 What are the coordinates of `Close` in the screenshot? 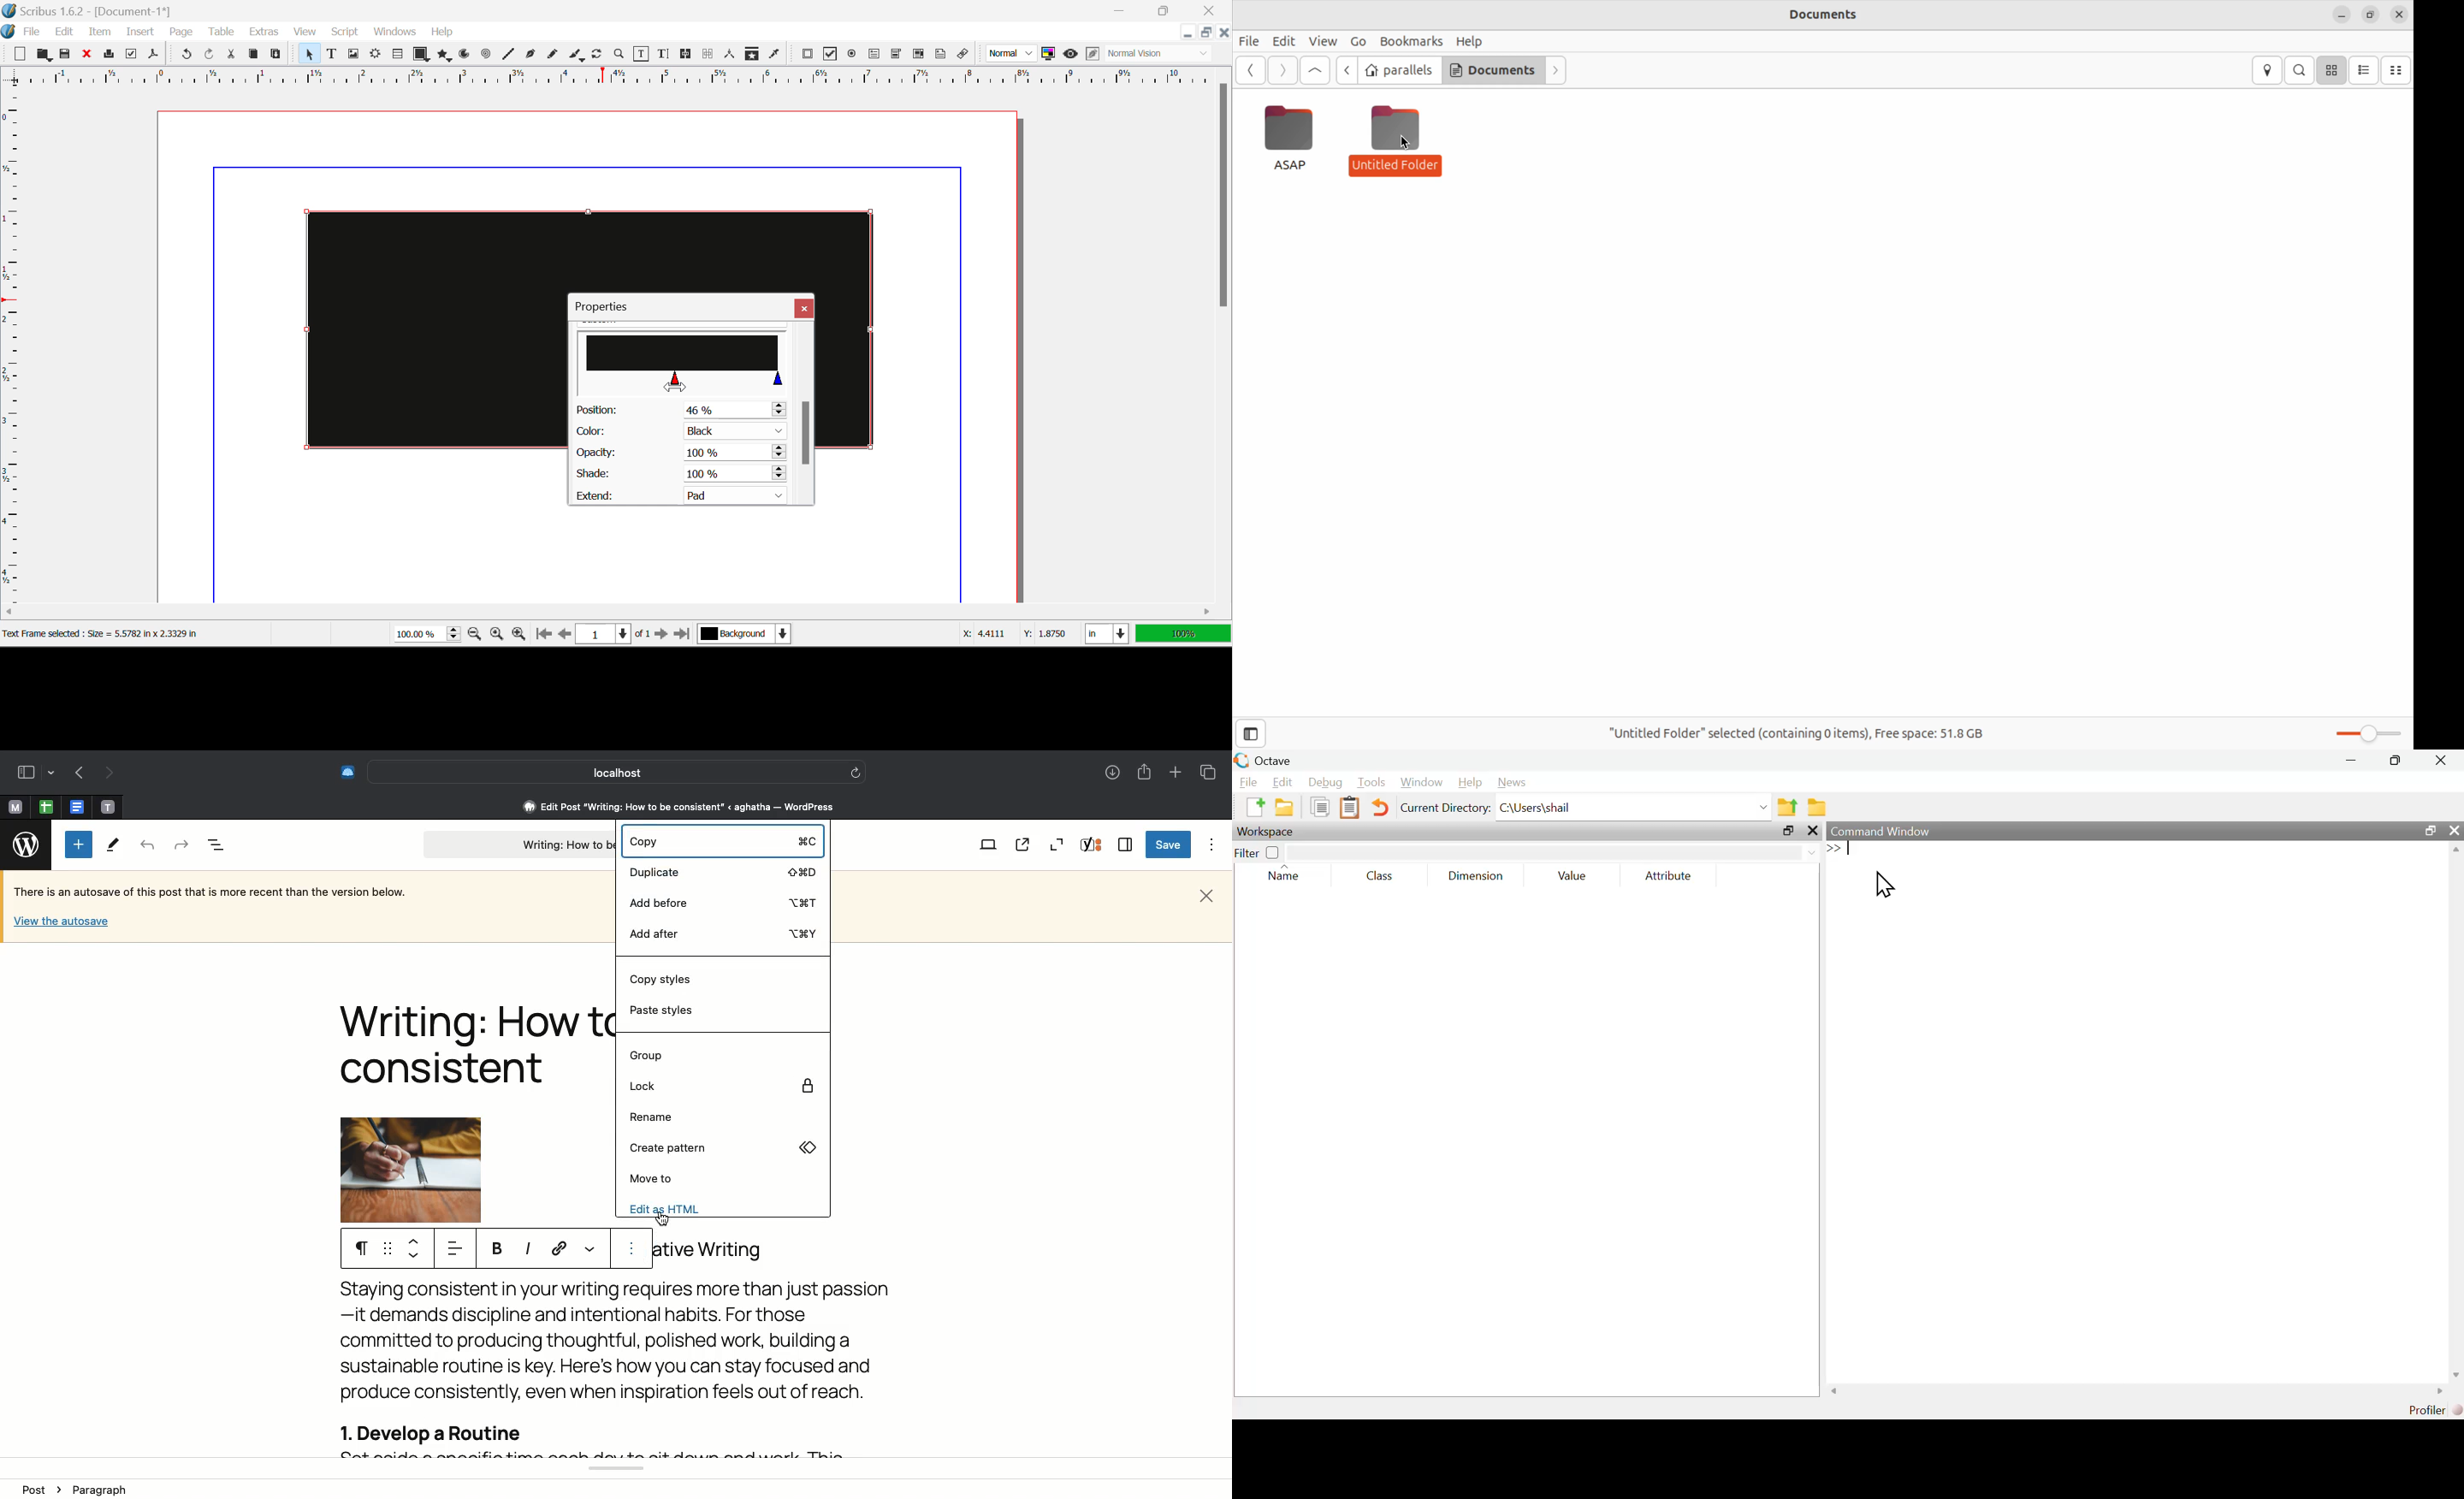 It's located at (1206, 894).